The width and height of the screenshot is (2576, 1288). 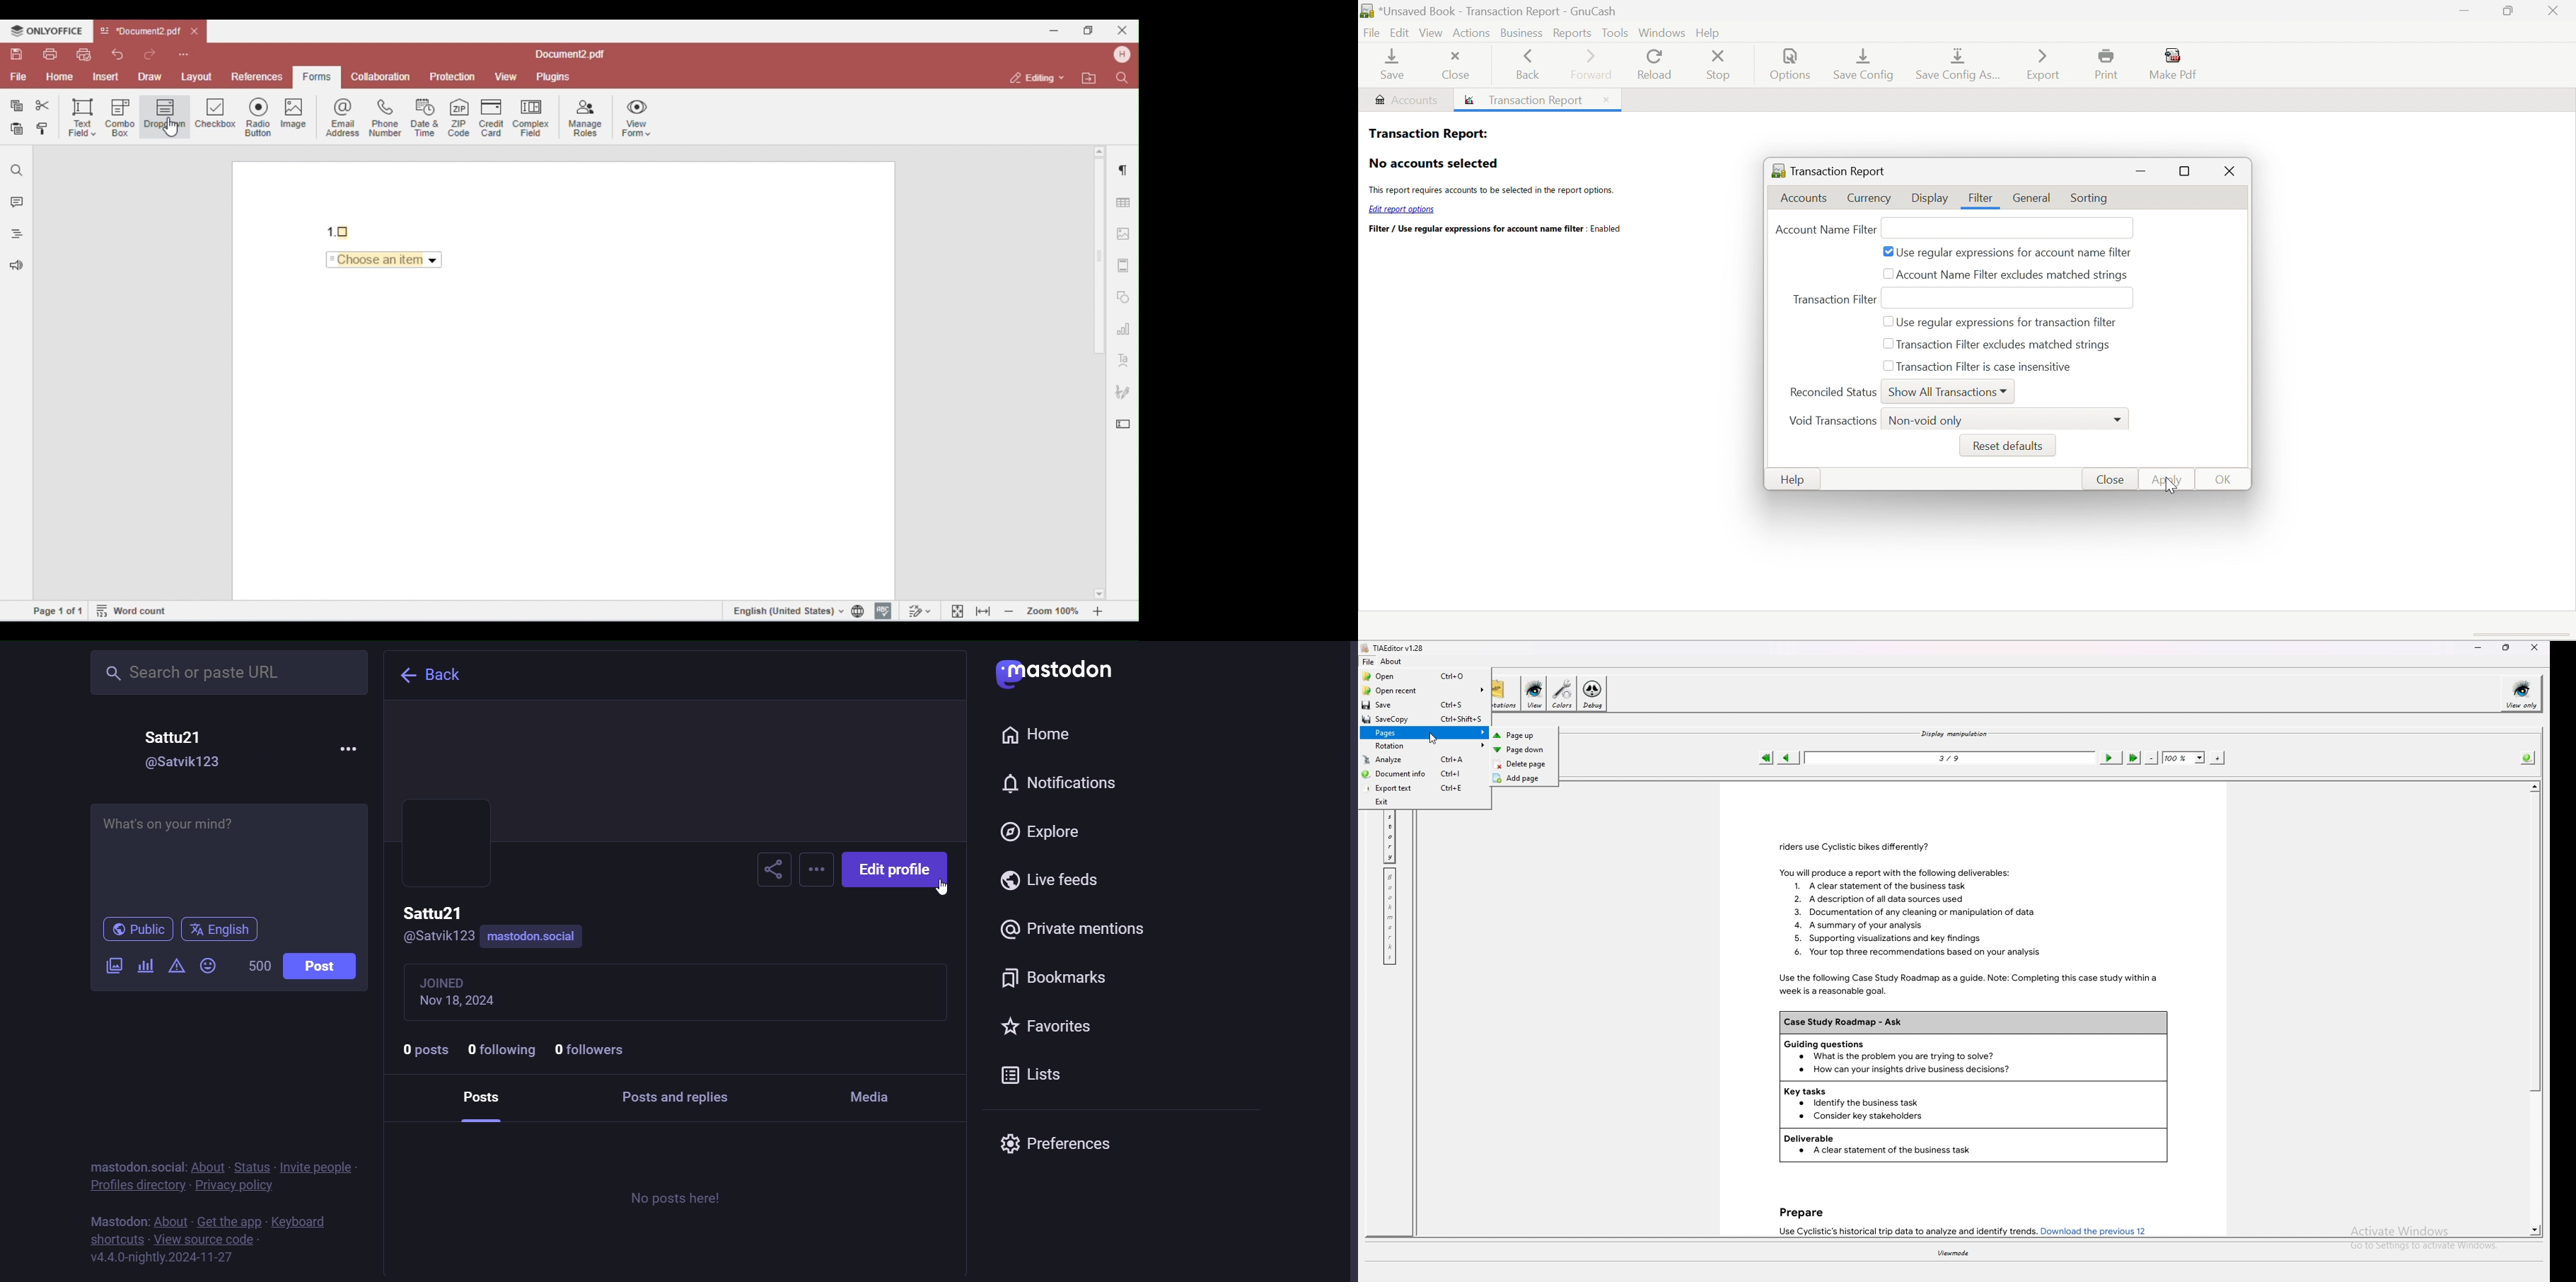 I want to click on General, so click(x=2034, y=198).